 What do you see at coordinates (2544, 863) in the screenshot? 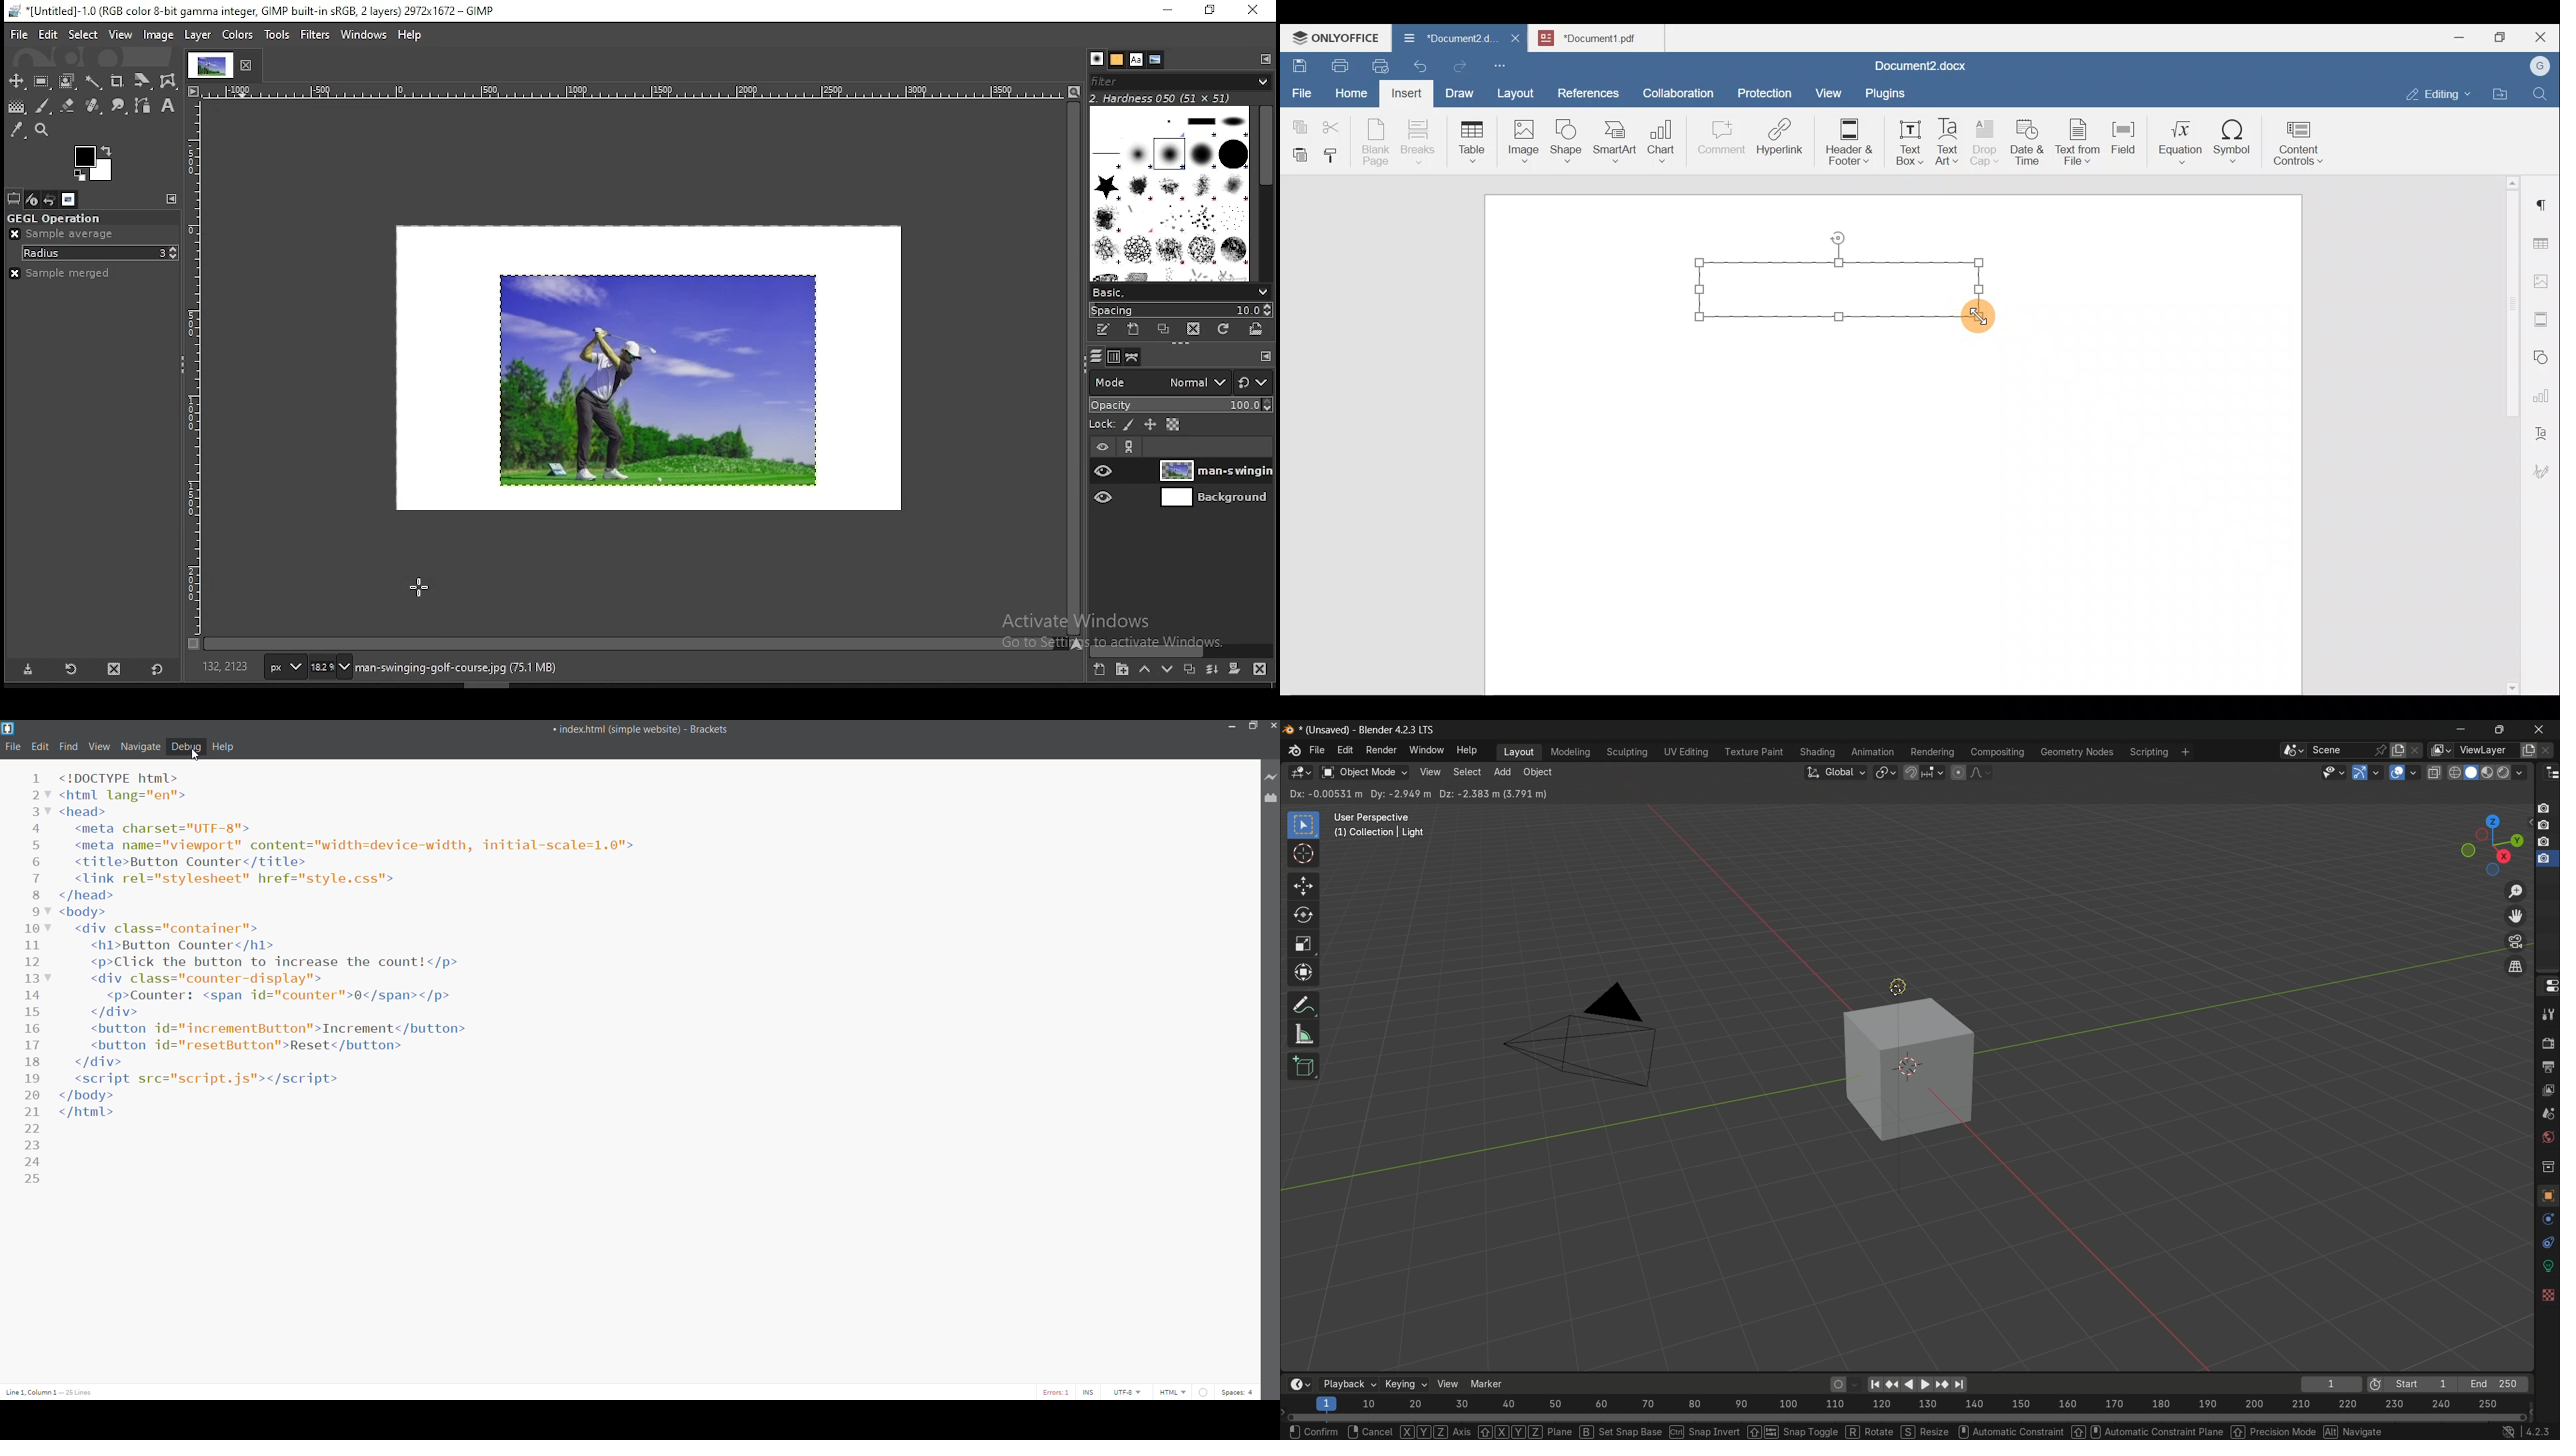
I see `capture` at bounding box center [2544, 863].